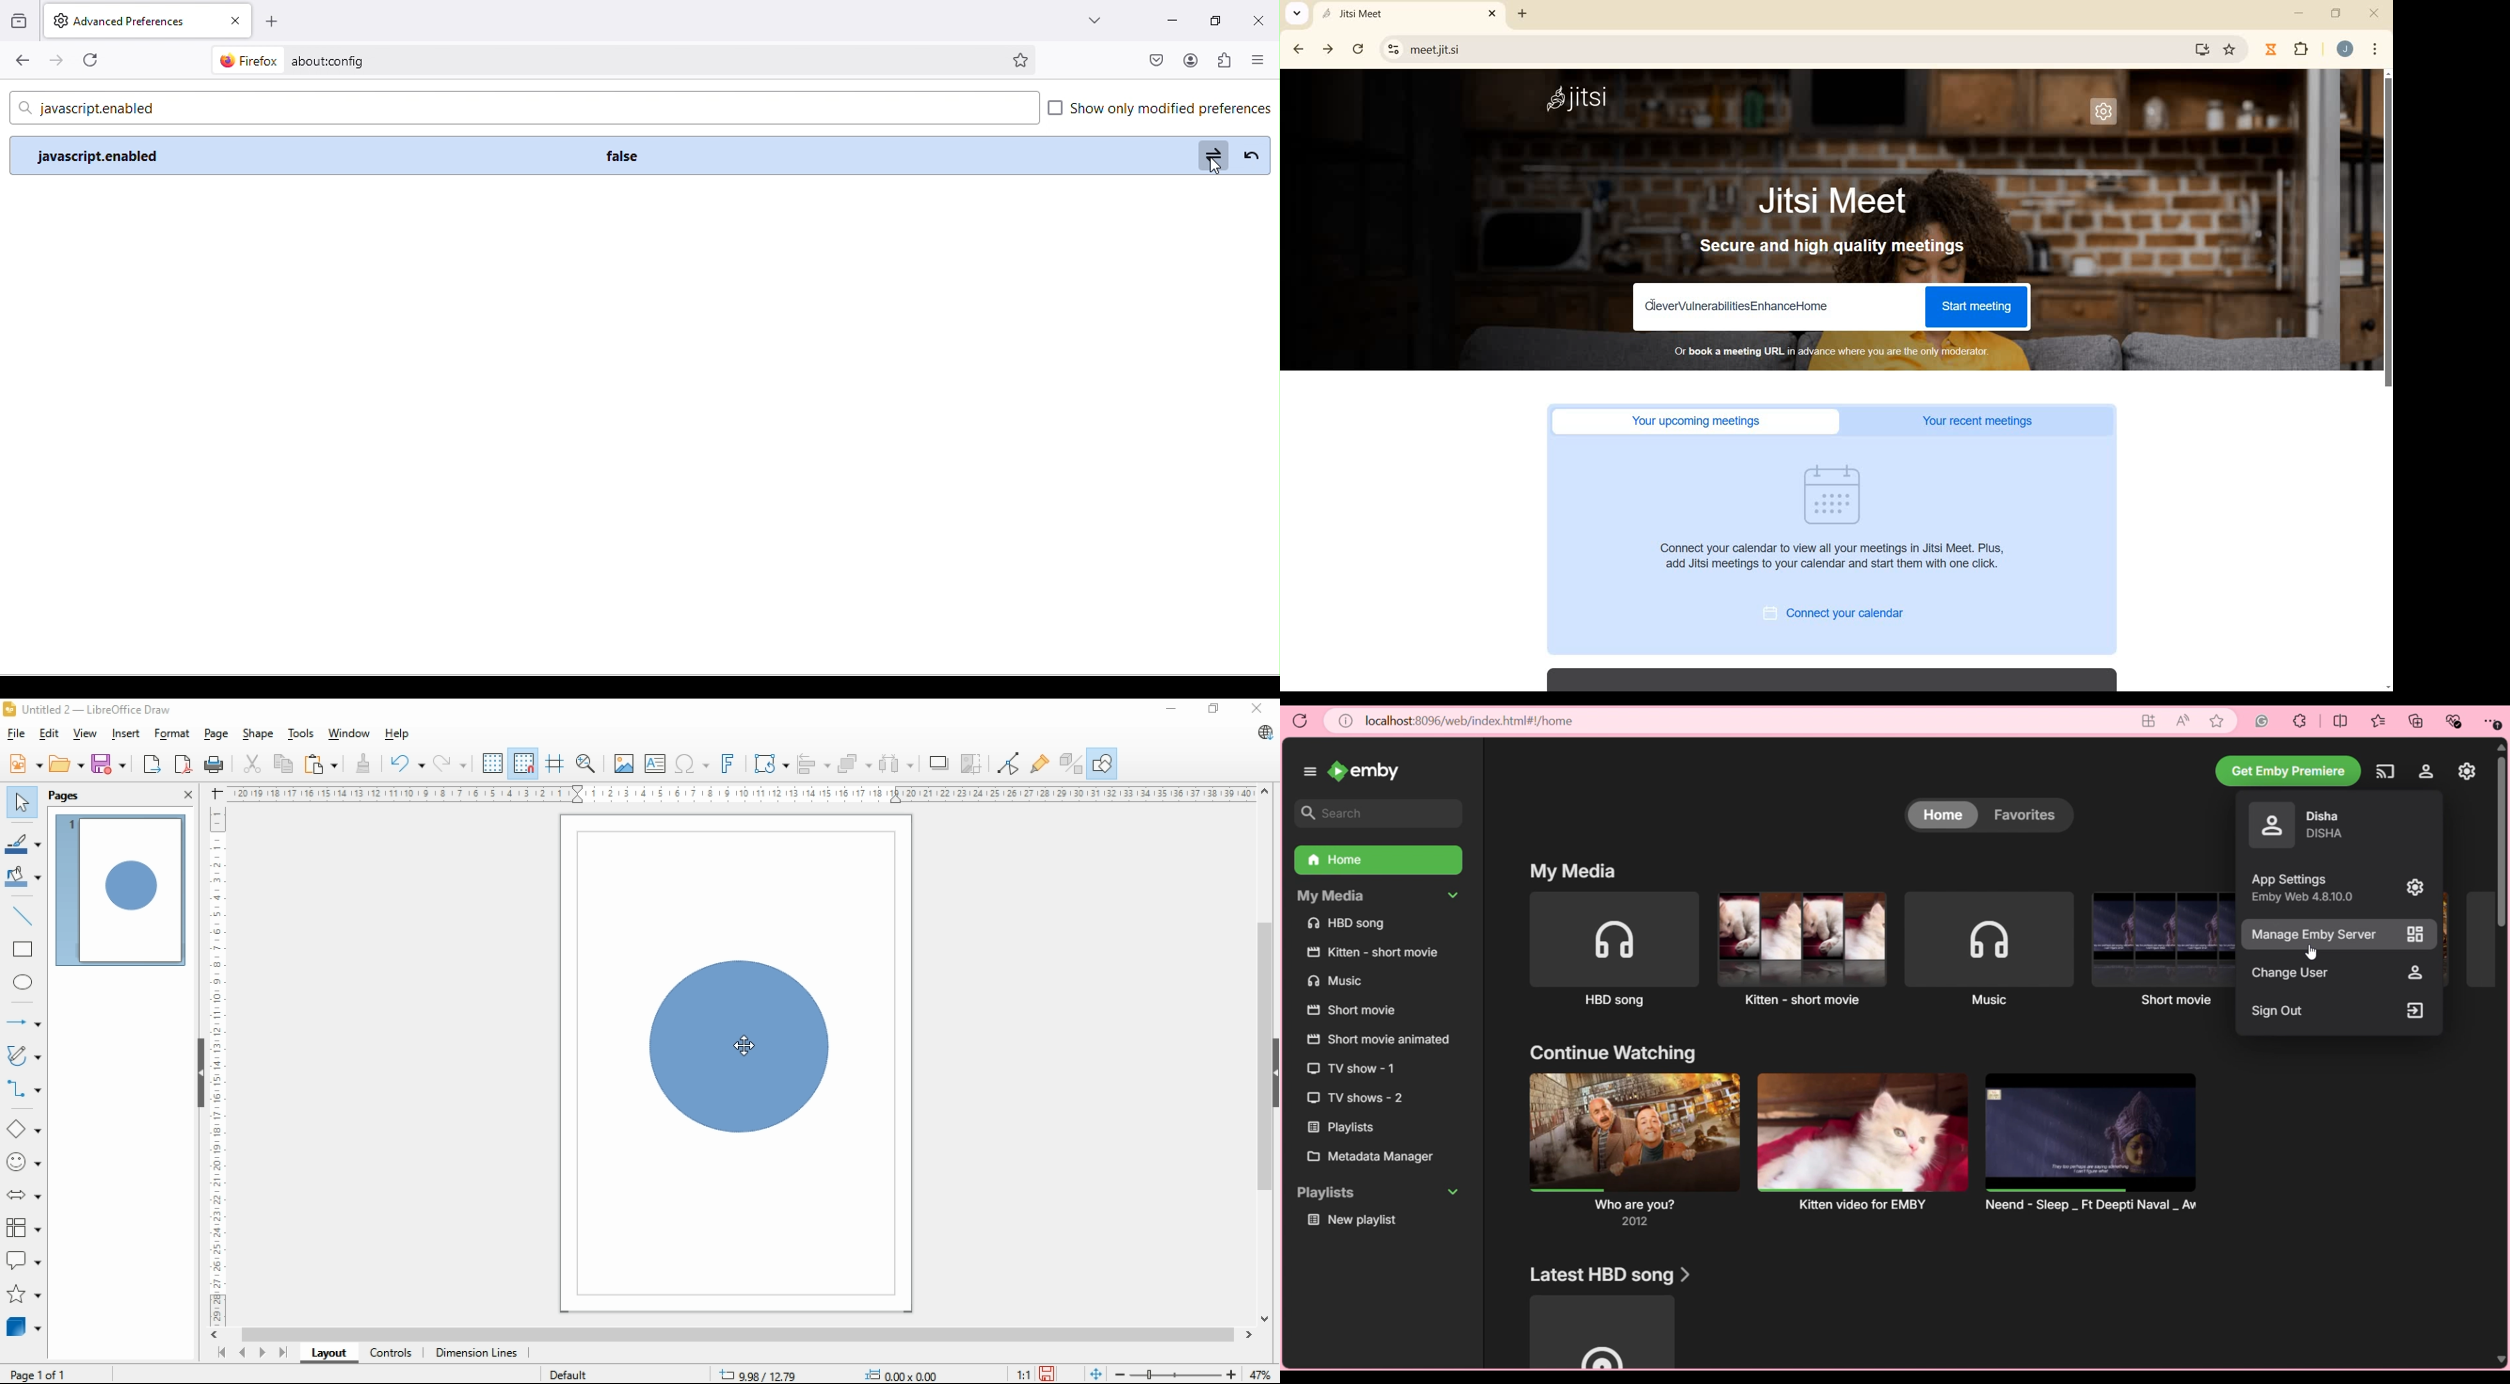 The height and width of the screenshot is (1400, 2520). I want to click on show grids, so click(493, 764).